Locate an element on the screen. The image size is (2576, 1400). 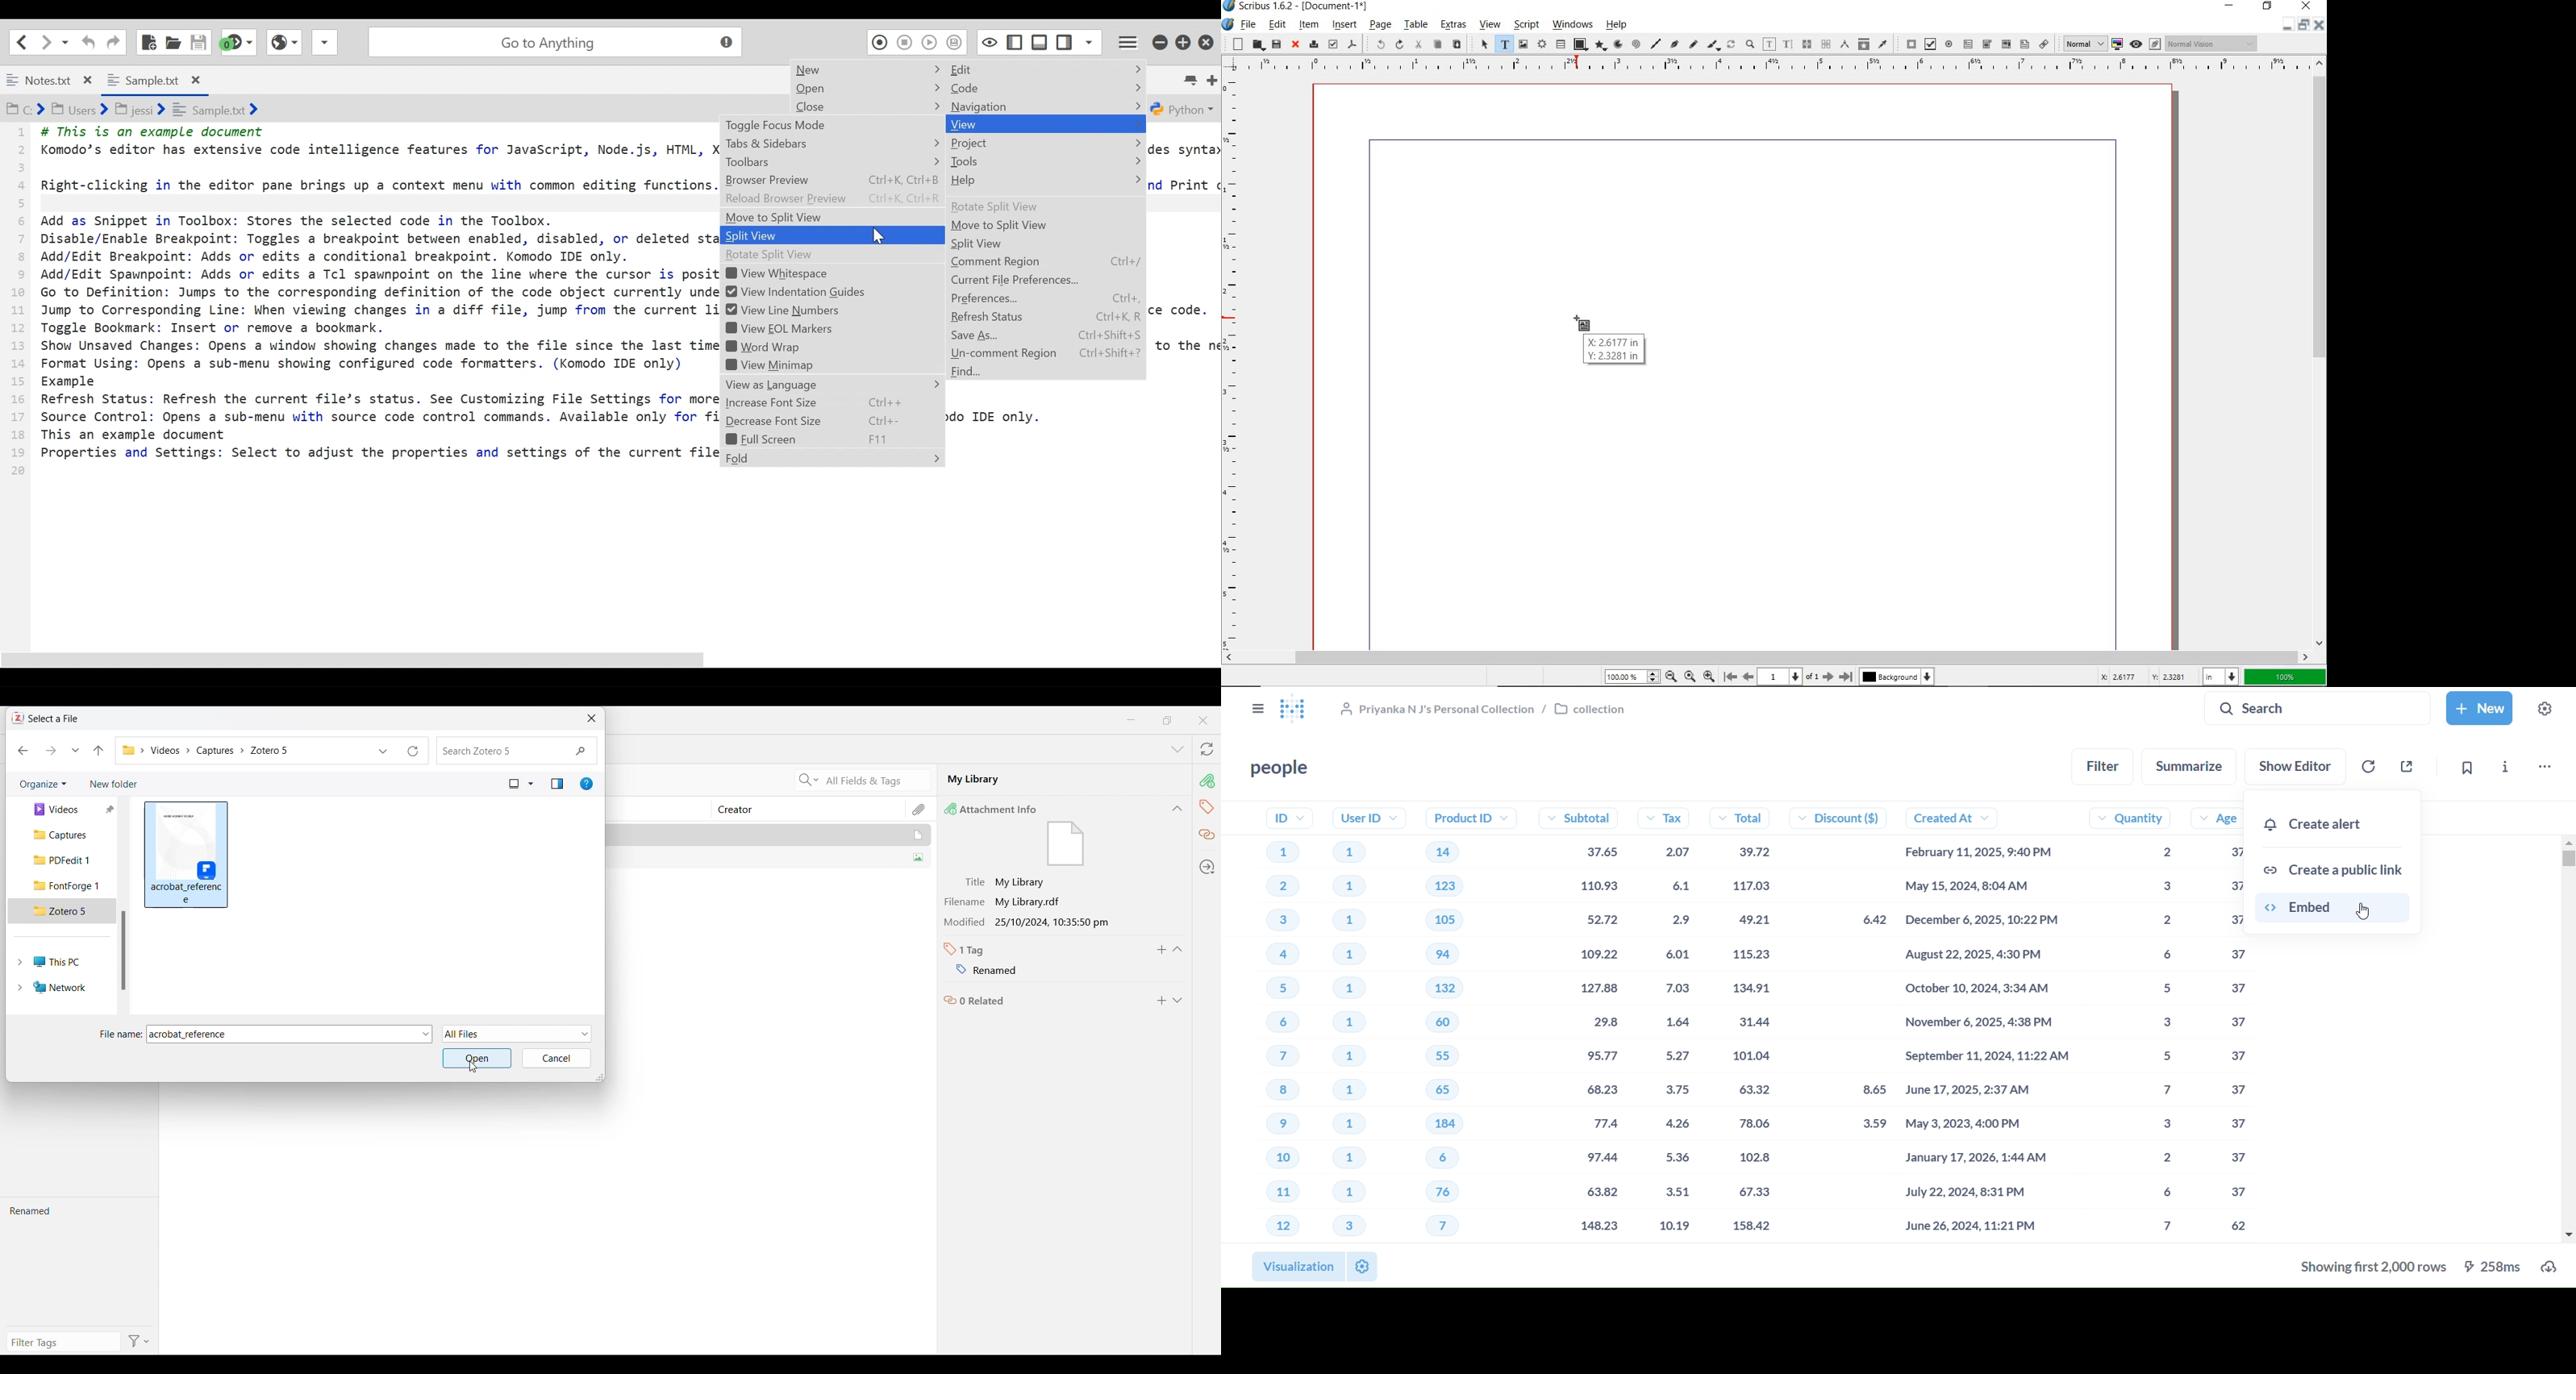
Horizontal Margins is located at coordinates (1774, 64).